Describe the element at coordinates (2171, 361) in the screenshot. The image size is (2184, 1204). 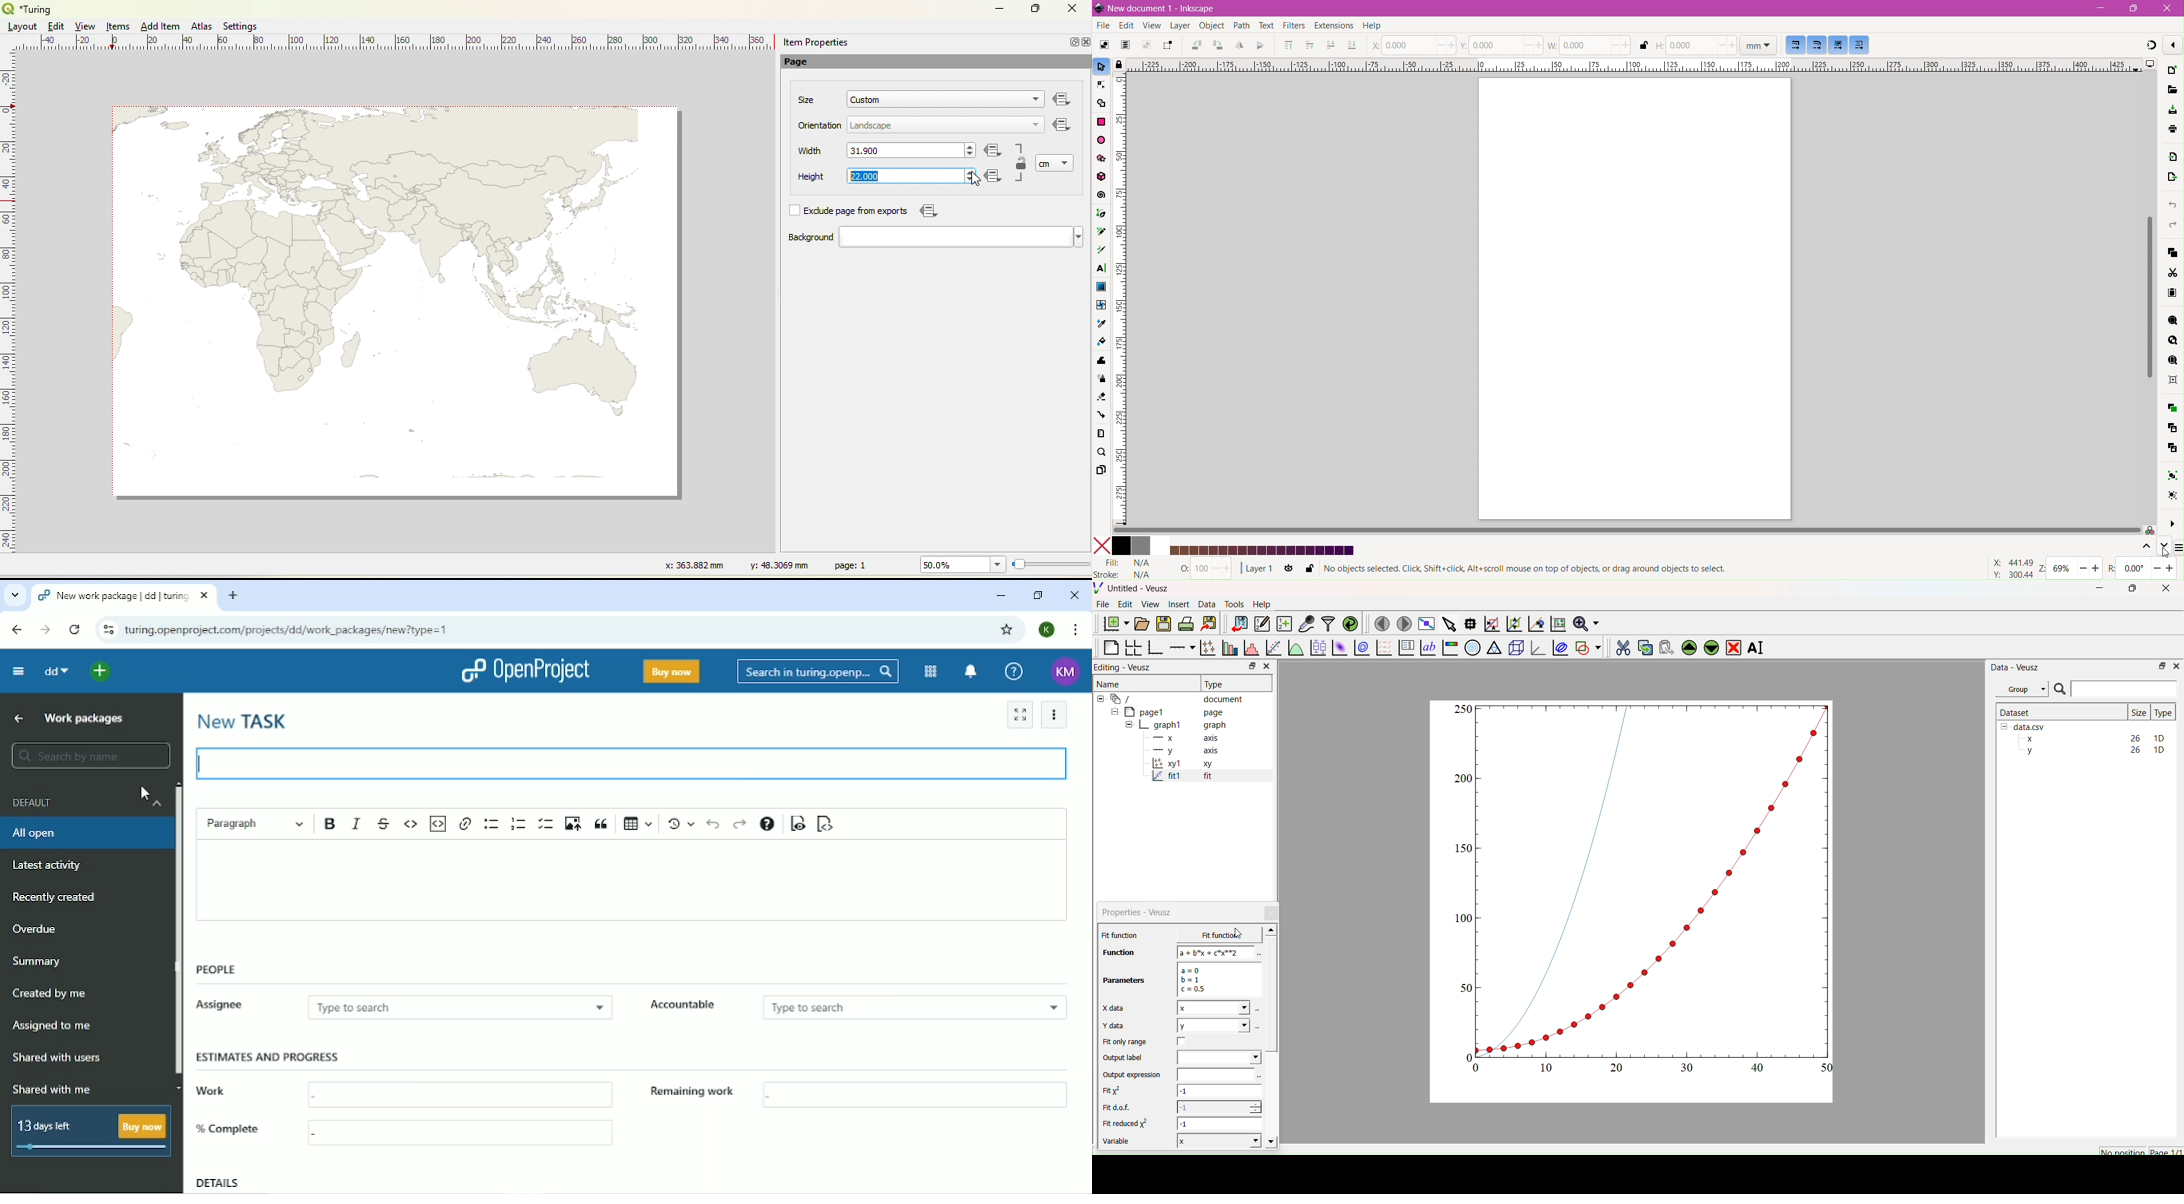
I see `Zoom Page` at that location.